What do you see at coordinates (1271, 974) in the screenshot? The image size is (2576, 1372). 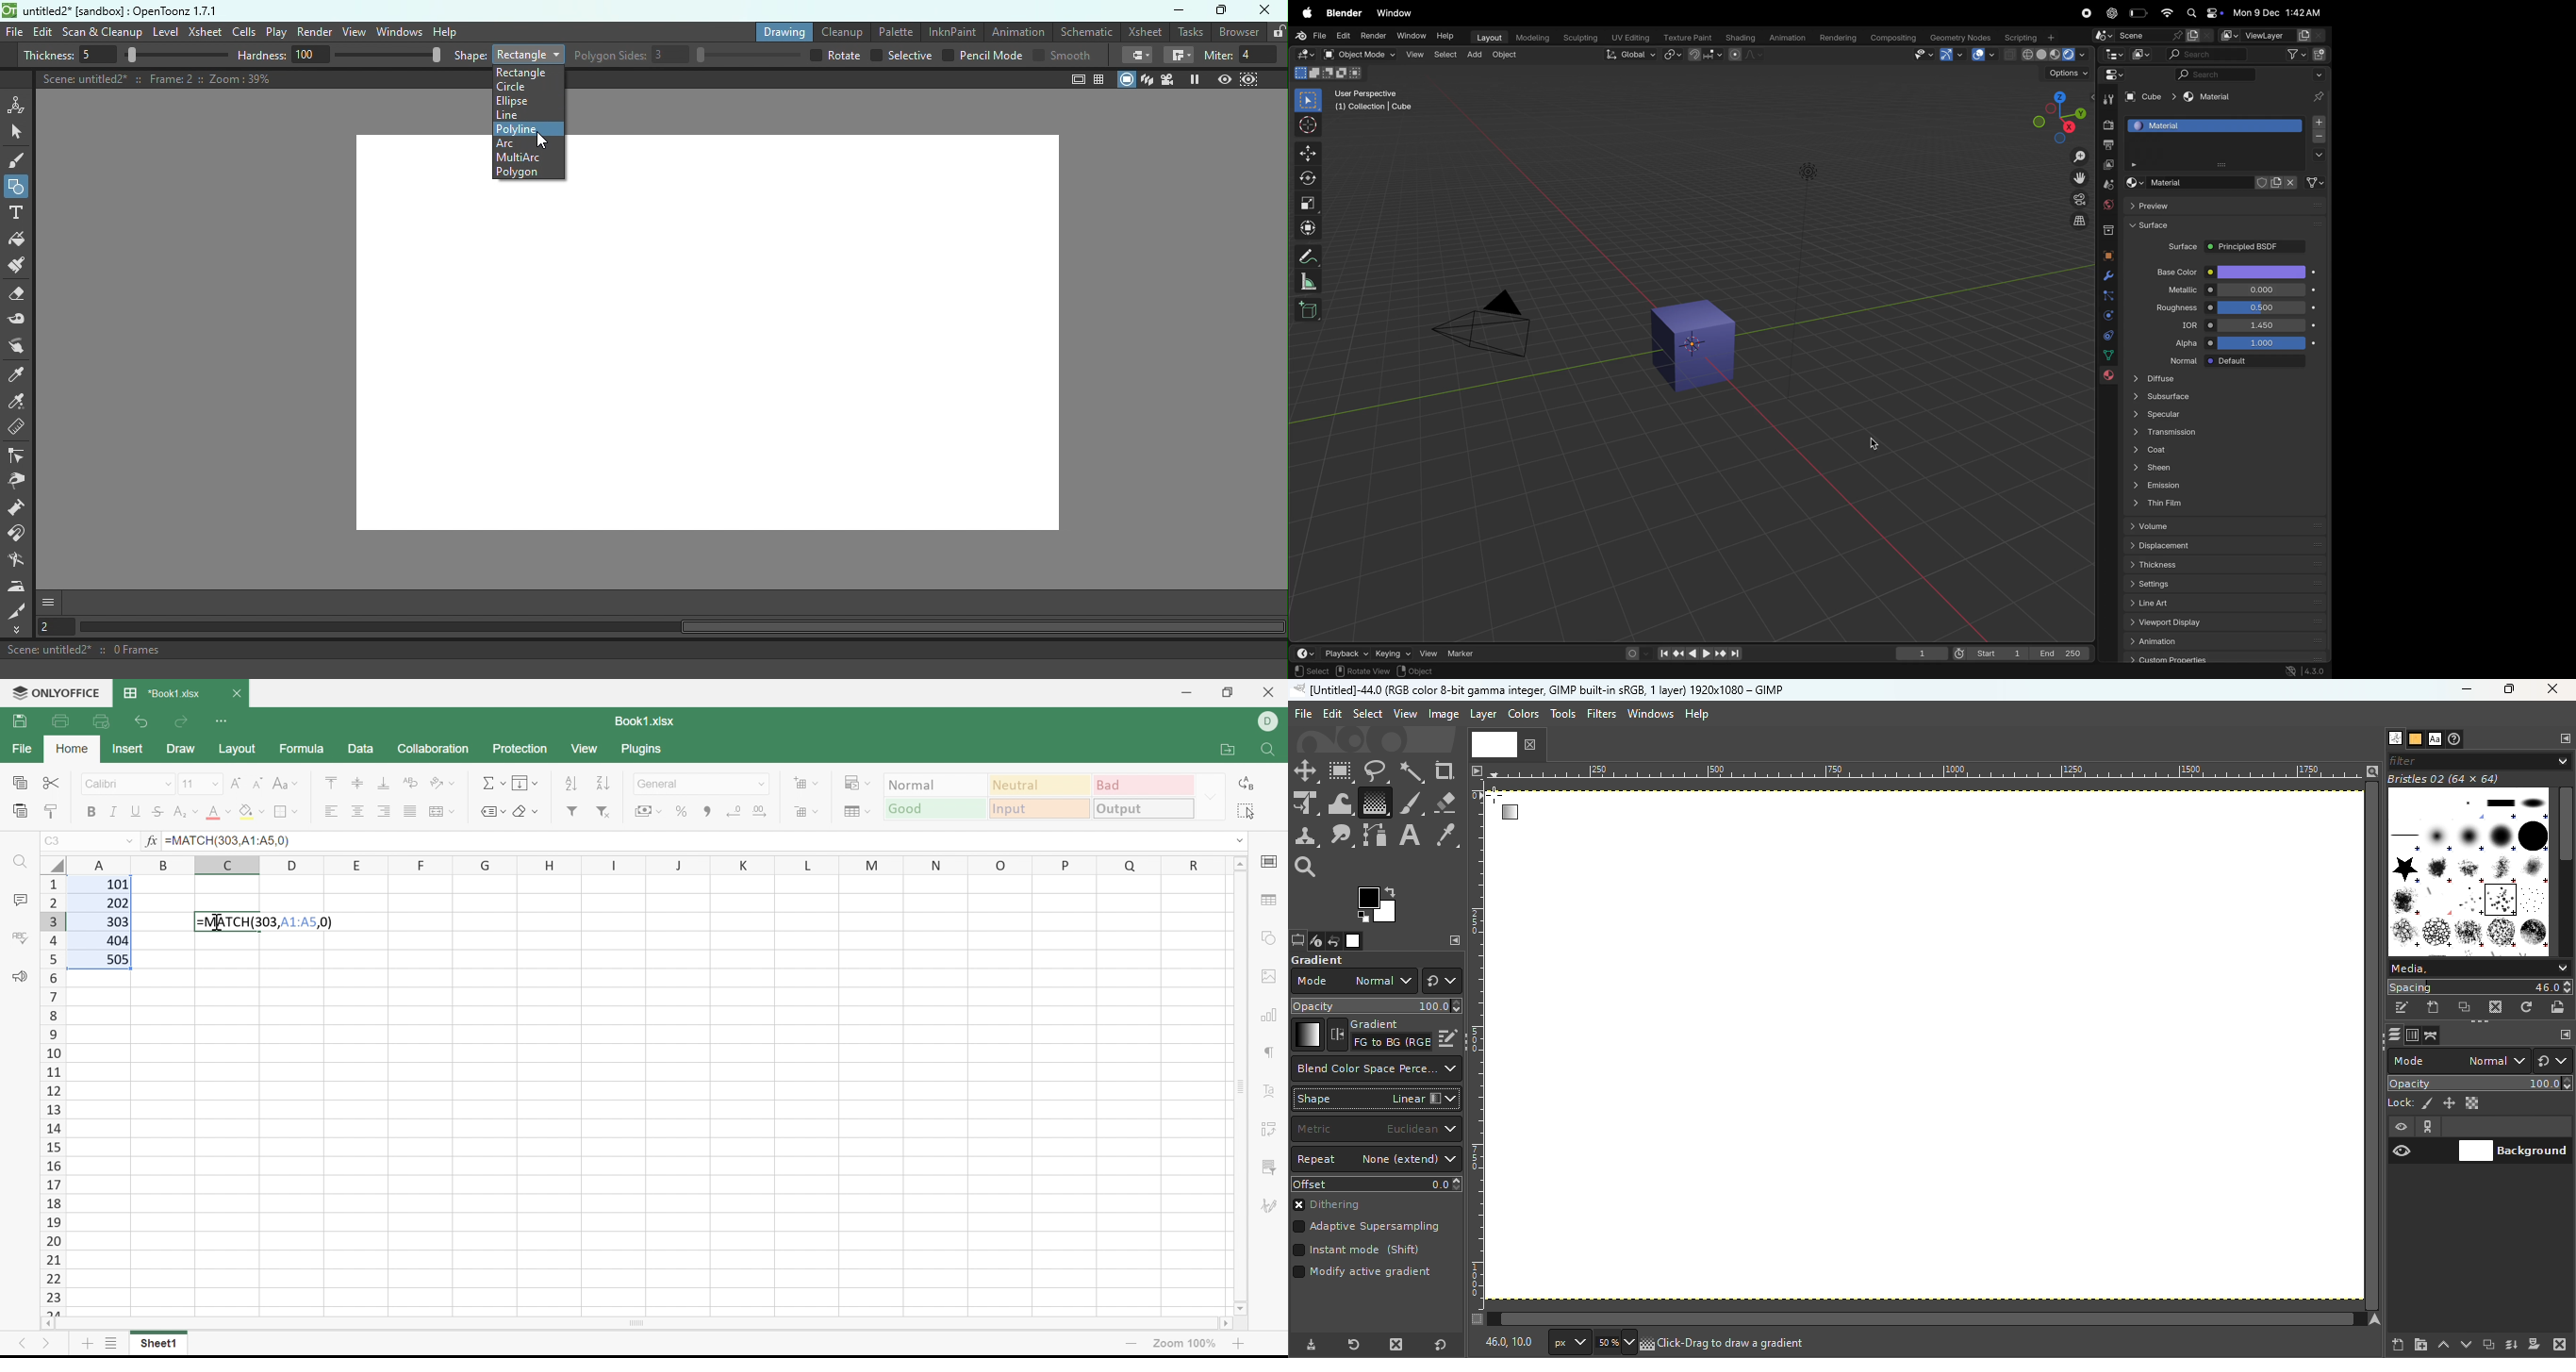 I see `image settings` at bounding box center [1271, 974].